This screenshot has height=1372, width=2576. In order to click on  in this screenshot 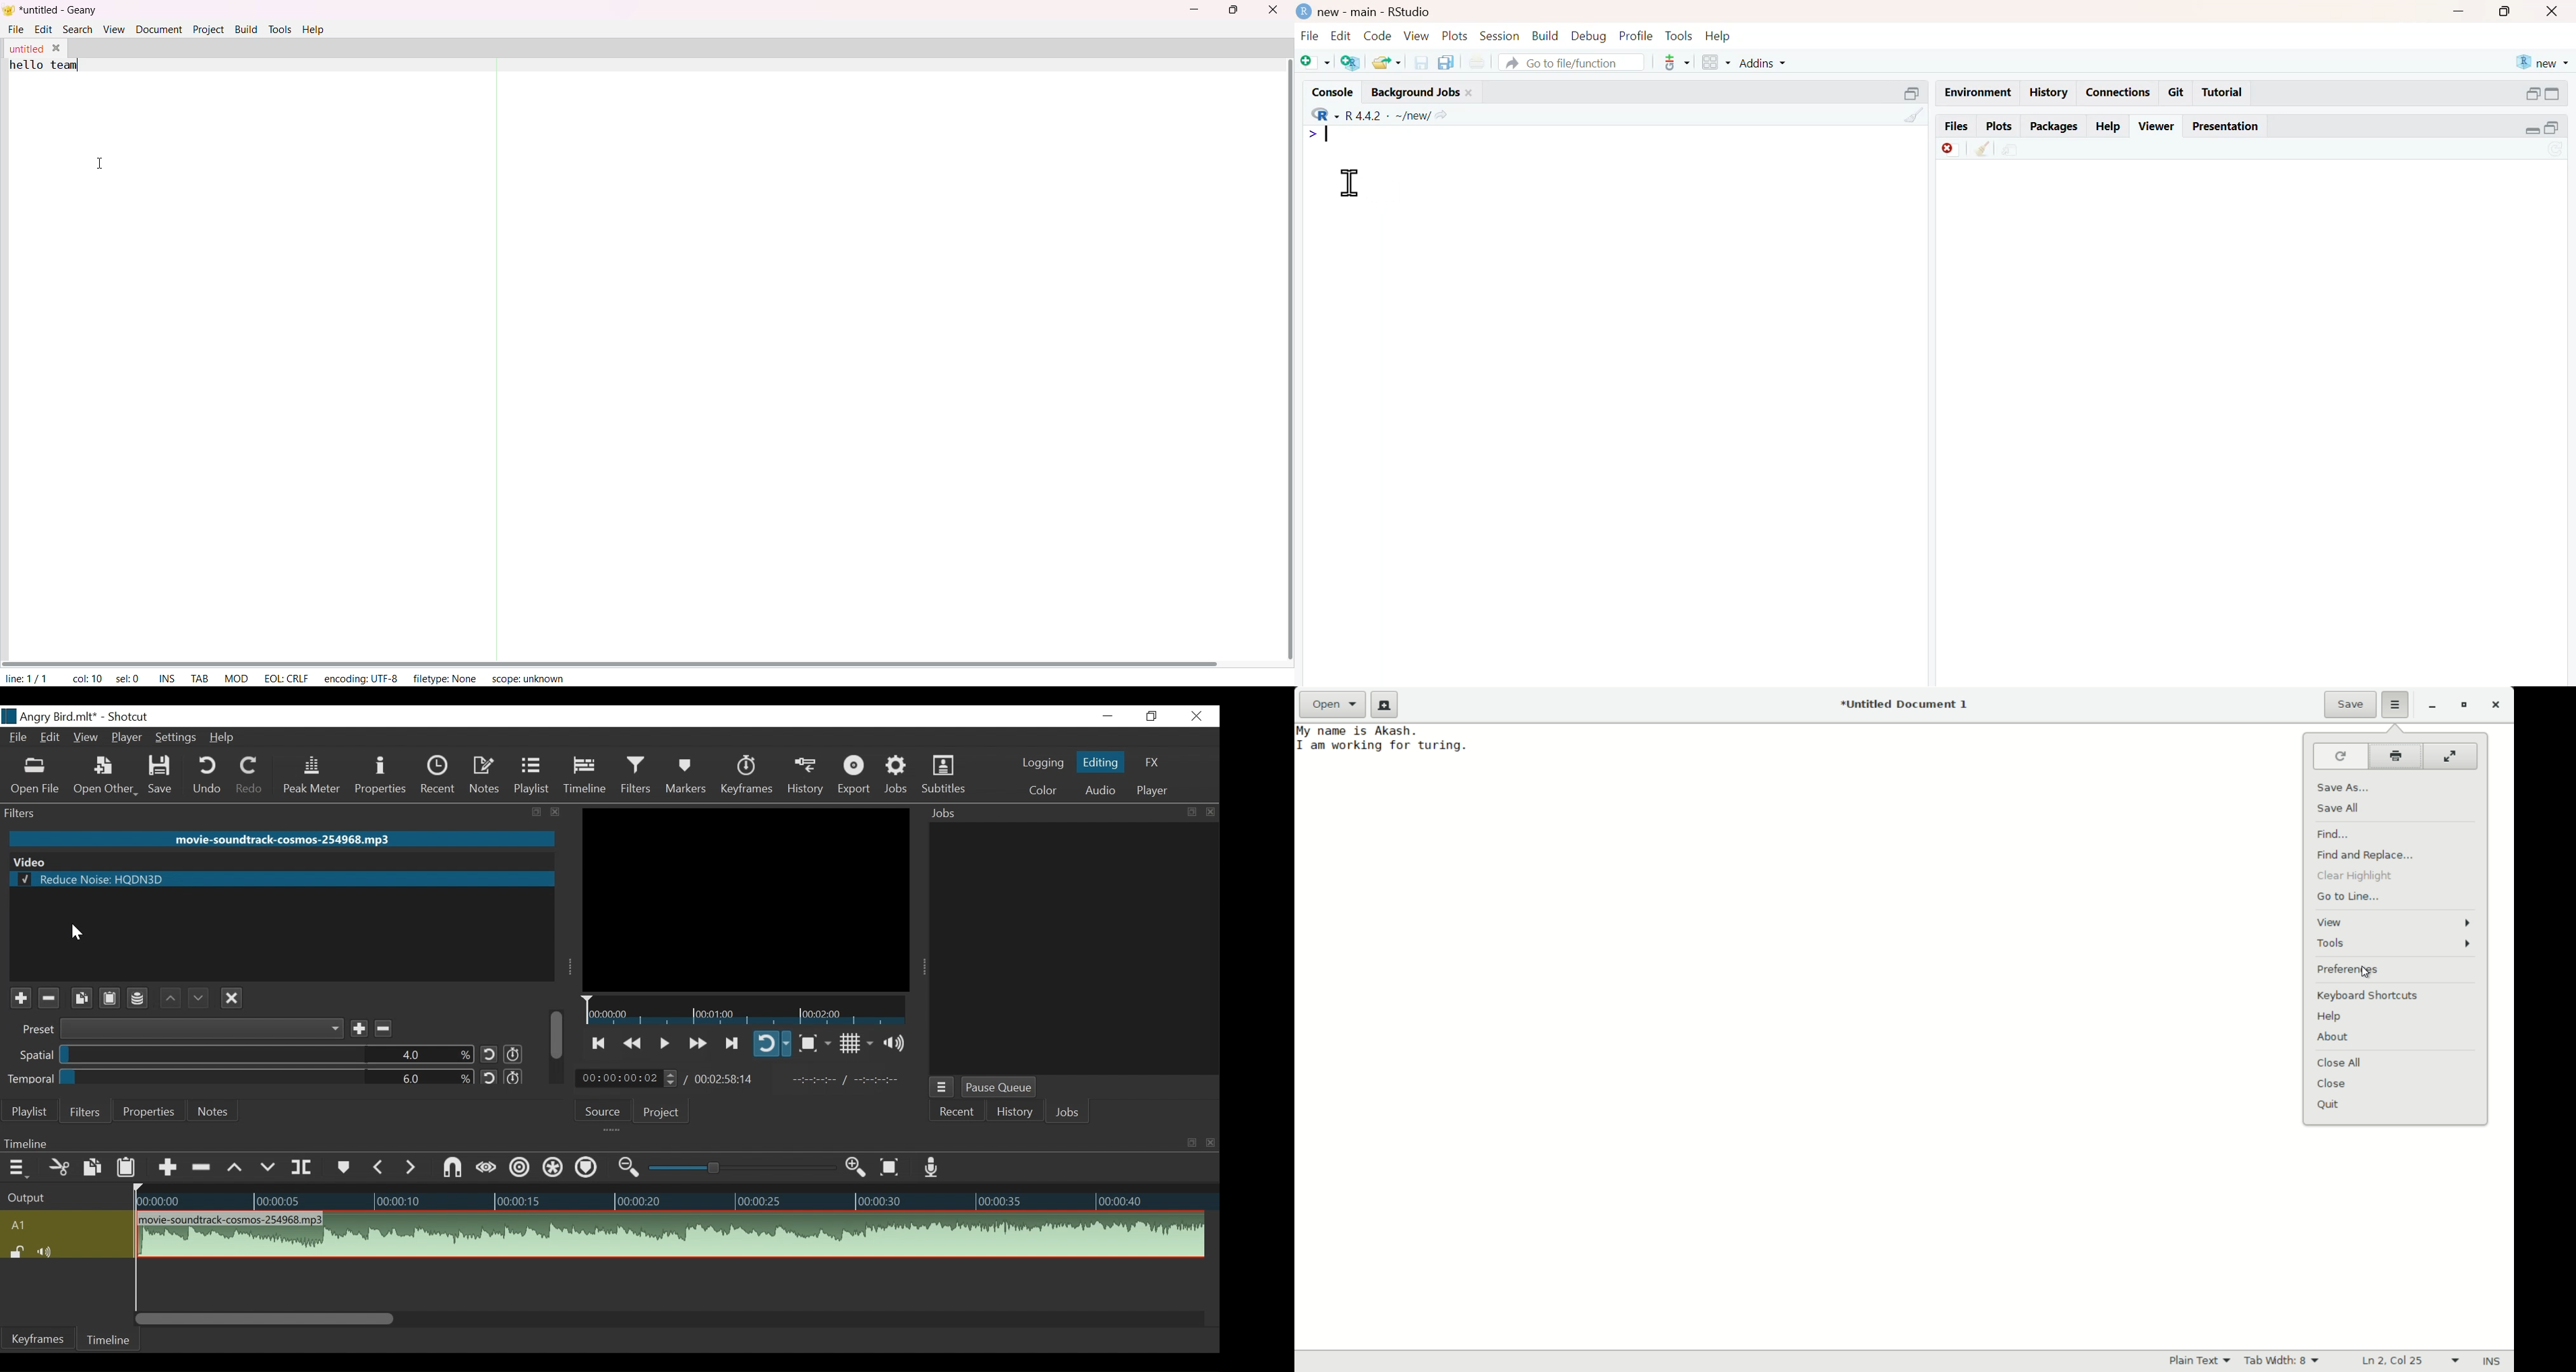, I will do `click(1913, 94)`.